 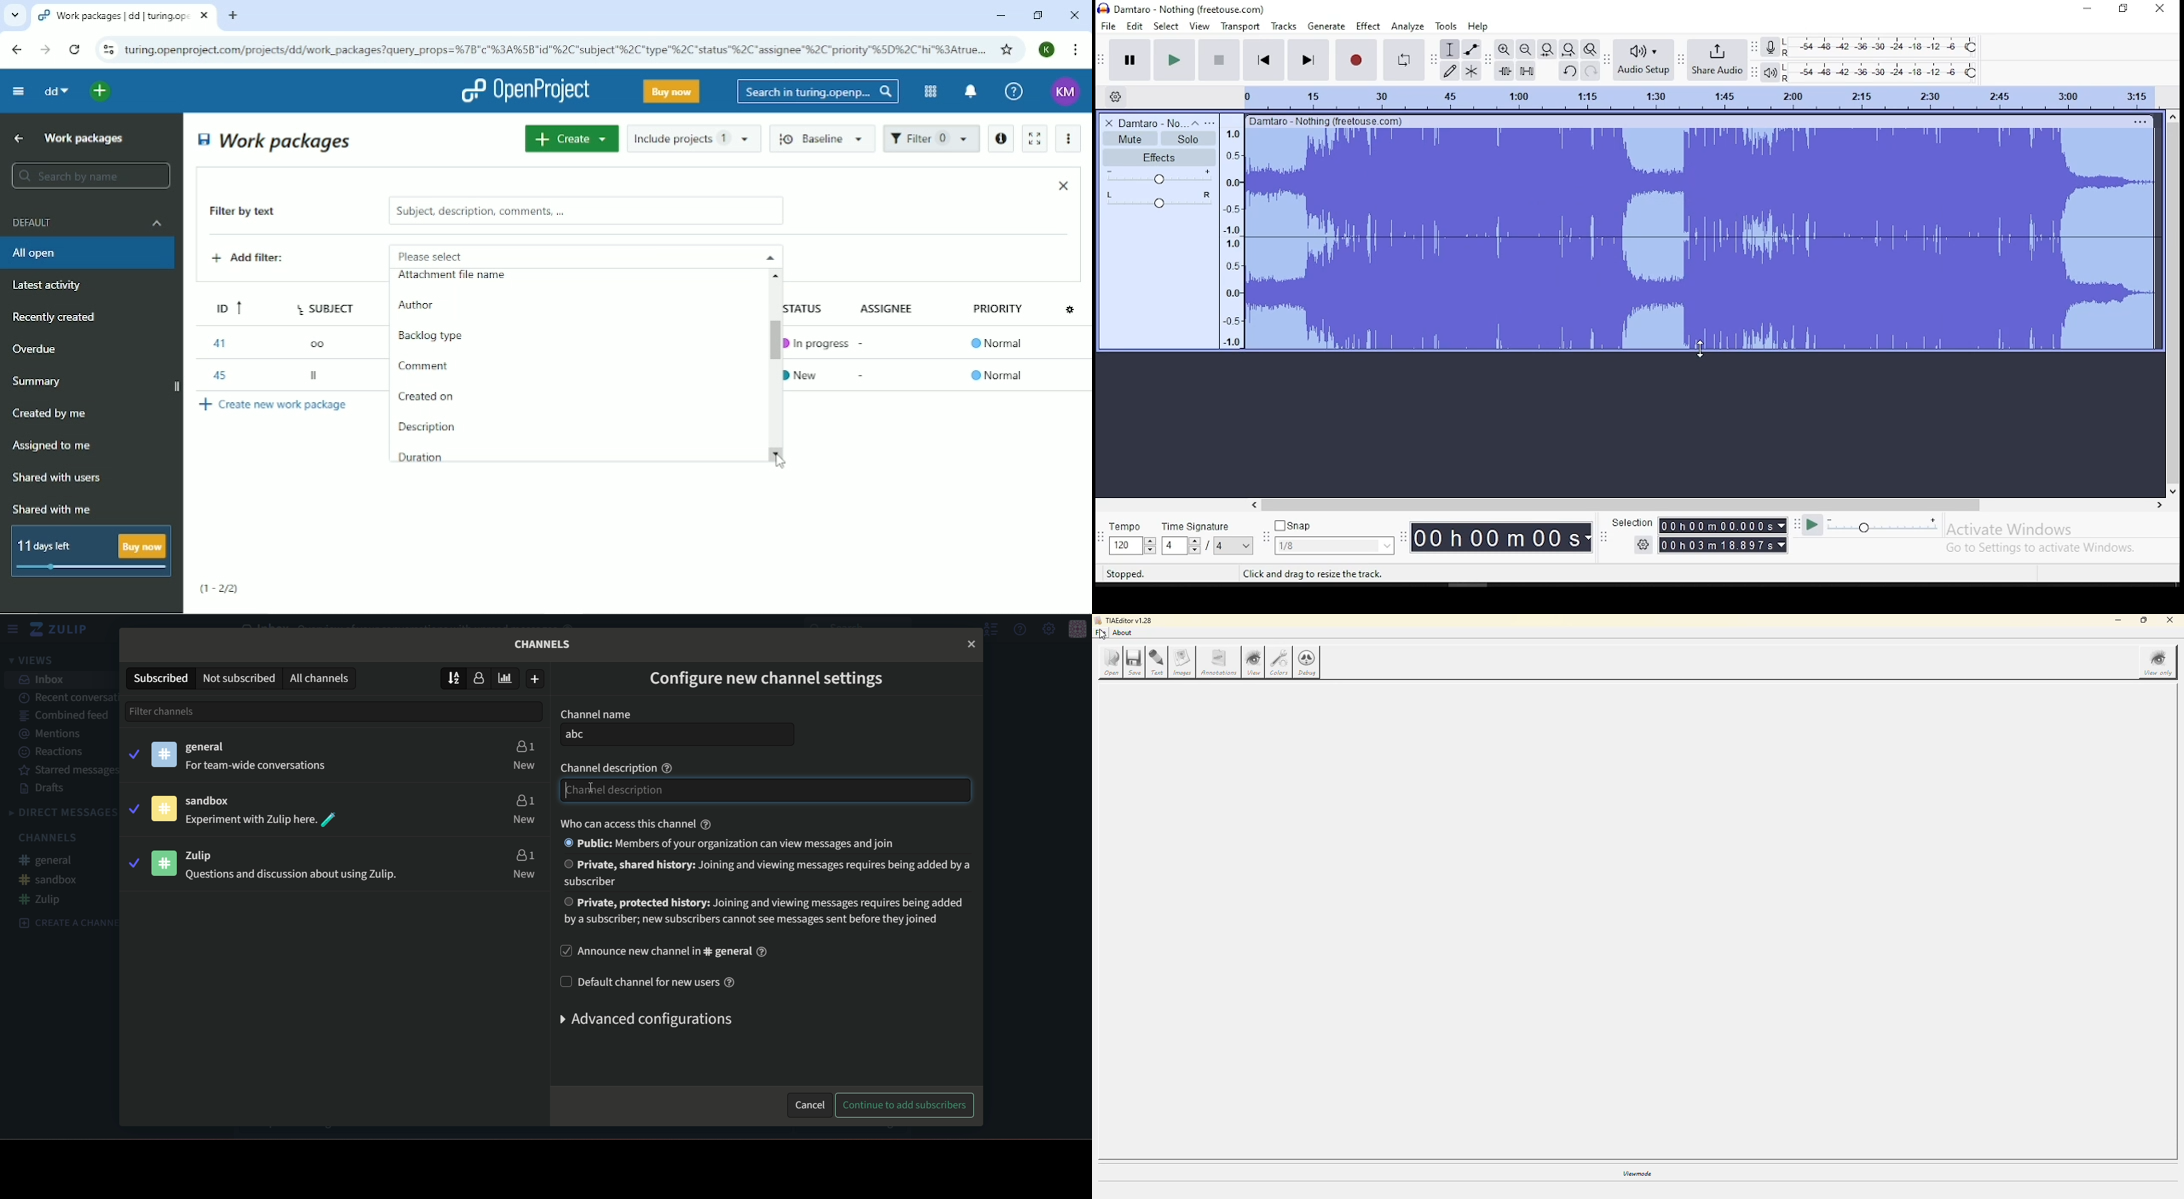 I want to click on up, so click(x=2173, y=116).